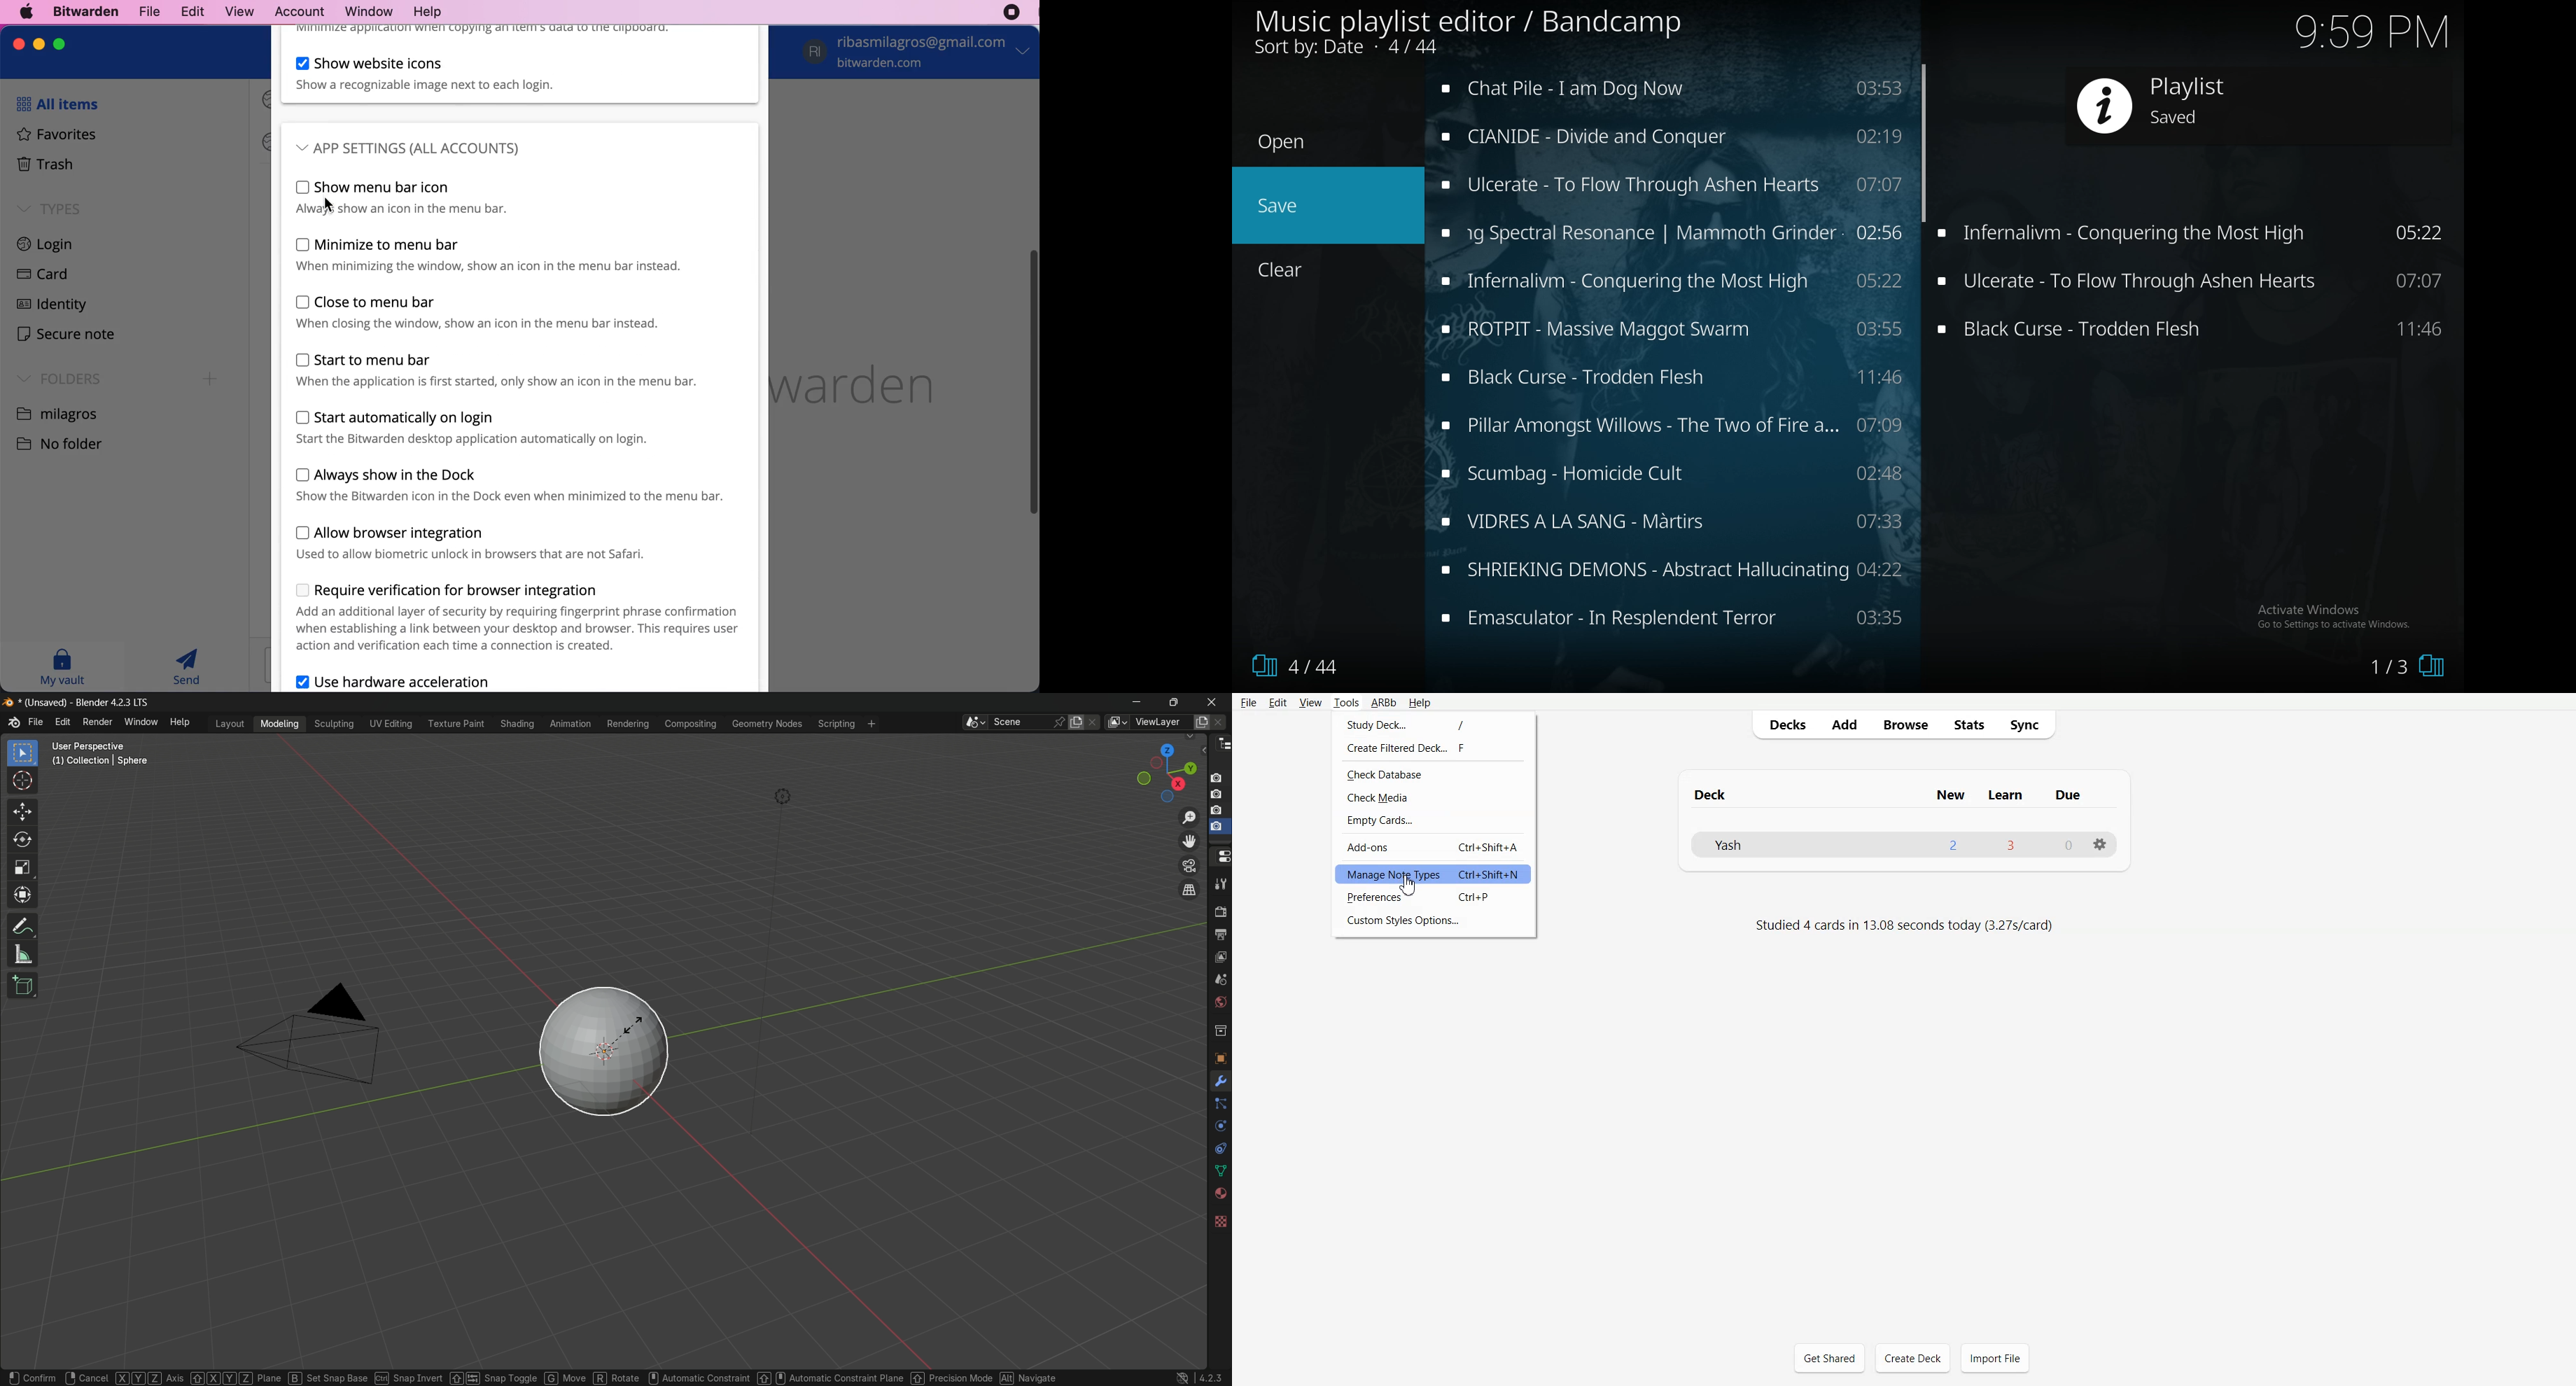 This screenshot has height=1400, width=2576. I want to click on snap invert, so click(437, 1375).